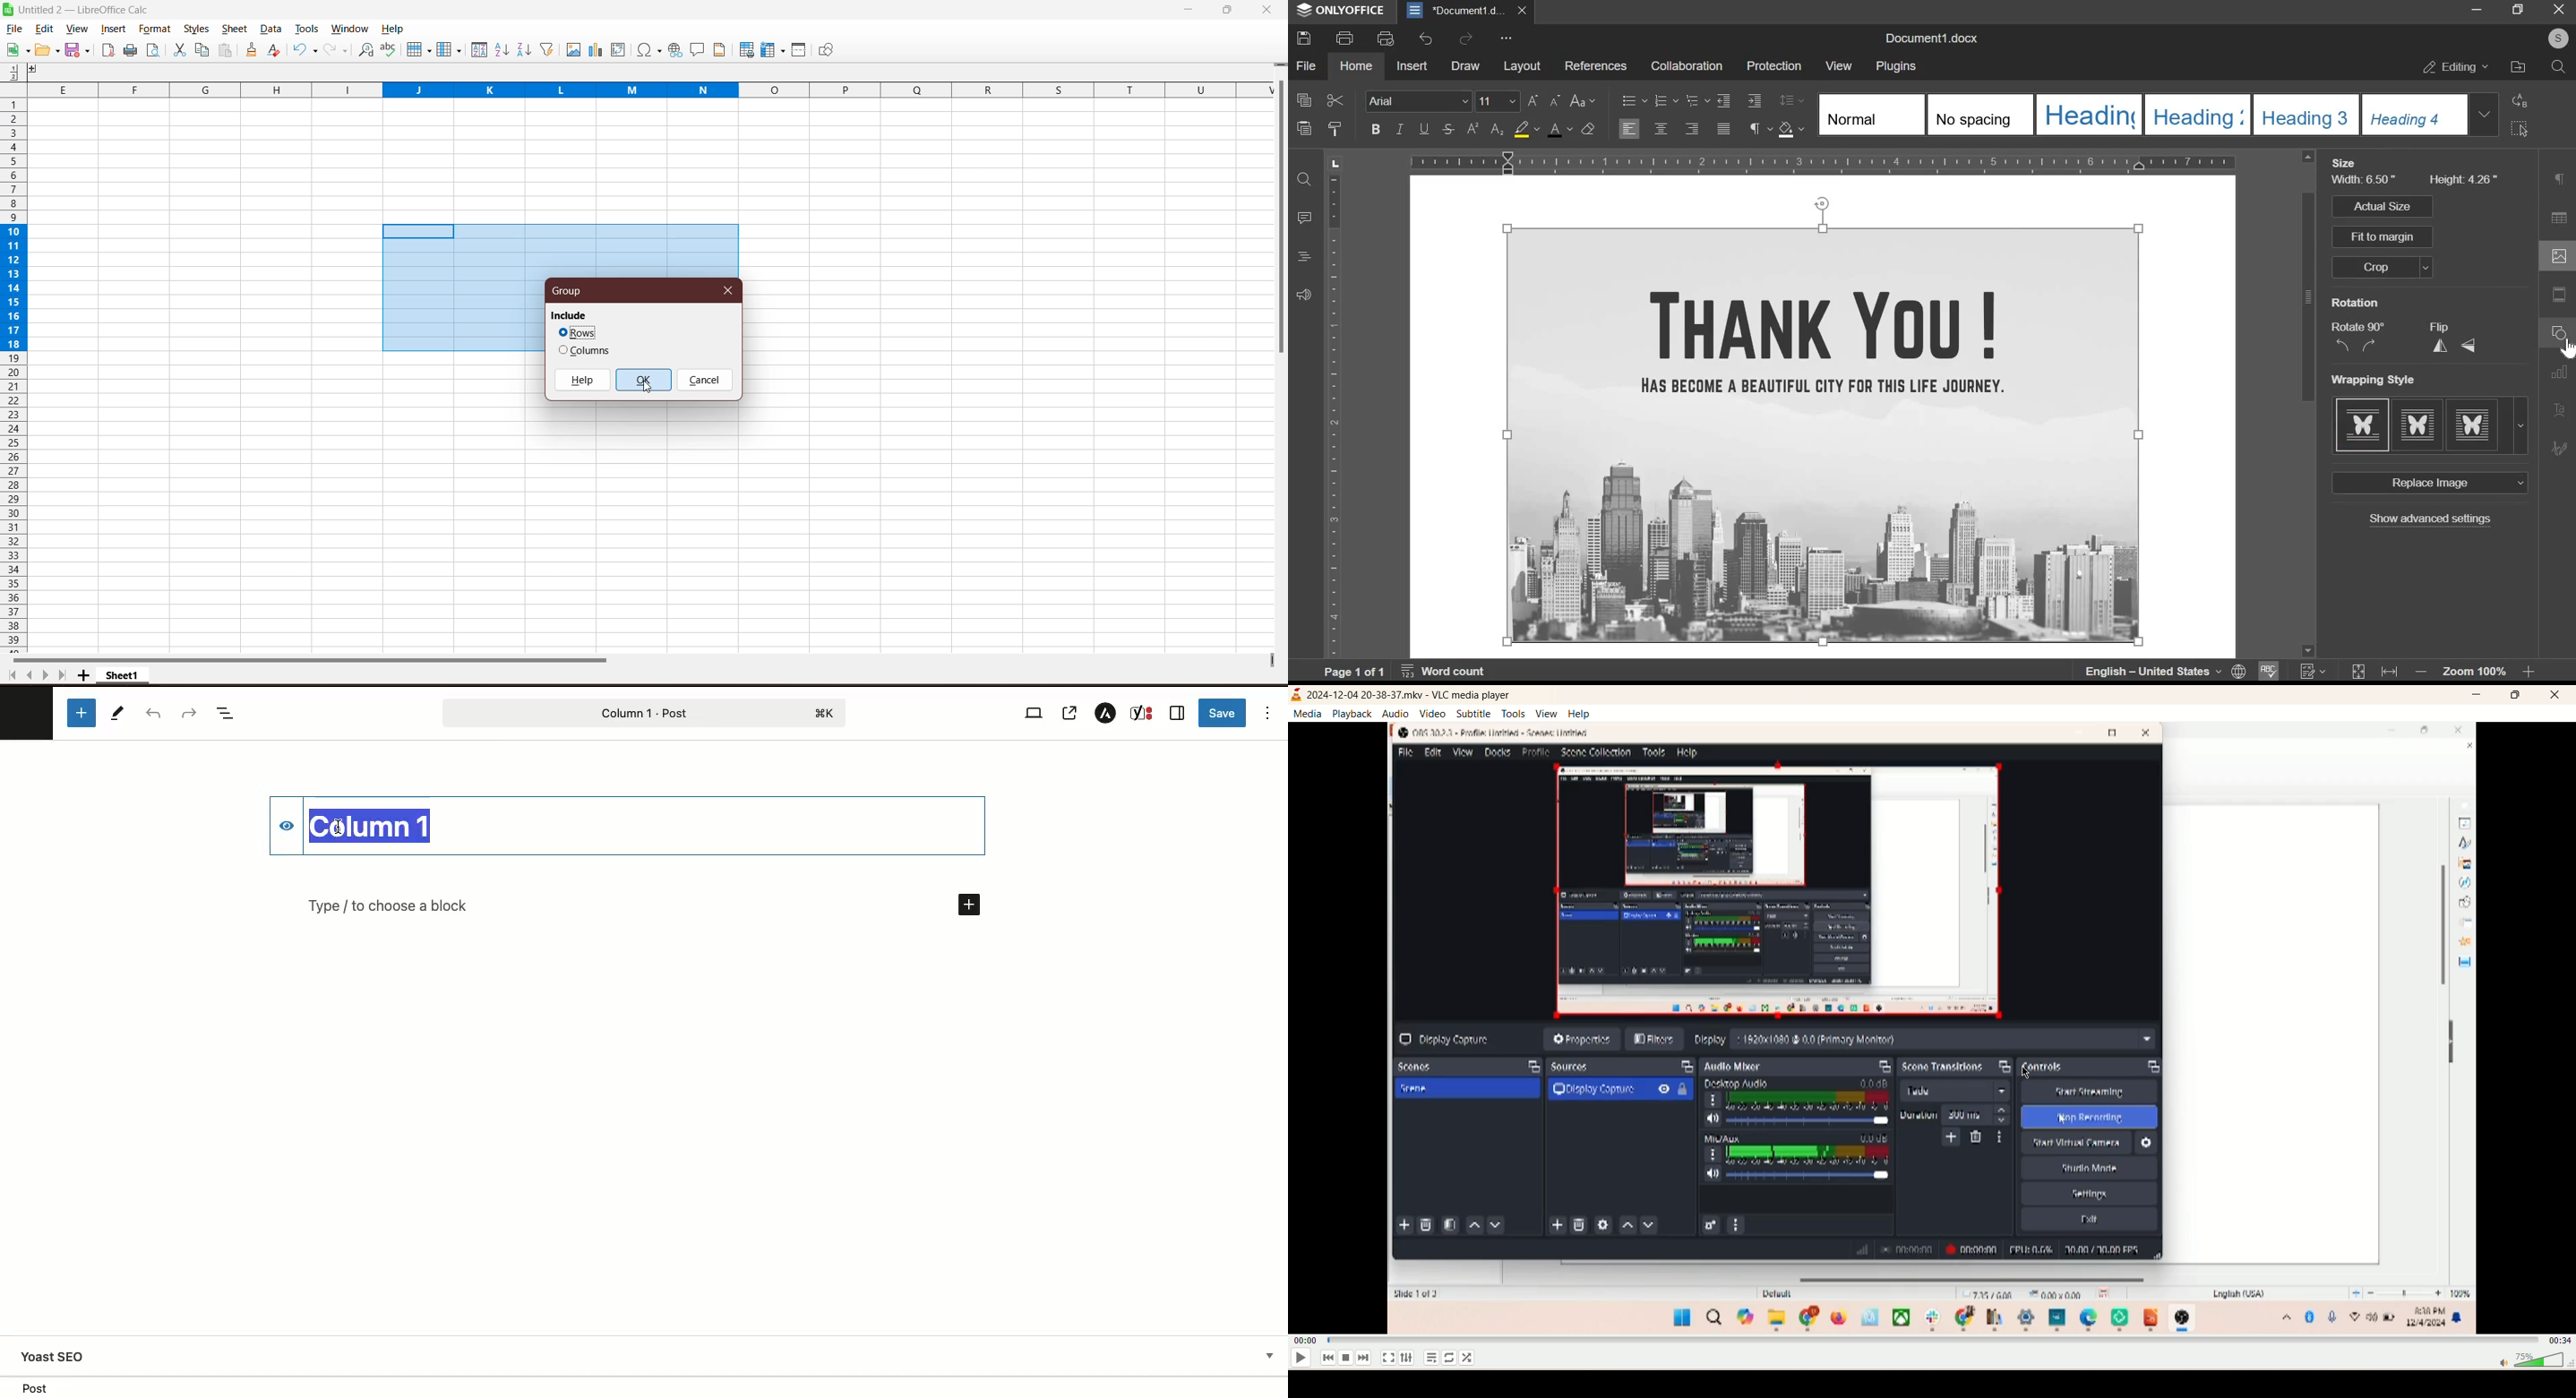 The image size is (2576, 1400). What do you see at coordinates (277, 827) in the screenshot?
I see `Hide` at bounding box center [277, 827].